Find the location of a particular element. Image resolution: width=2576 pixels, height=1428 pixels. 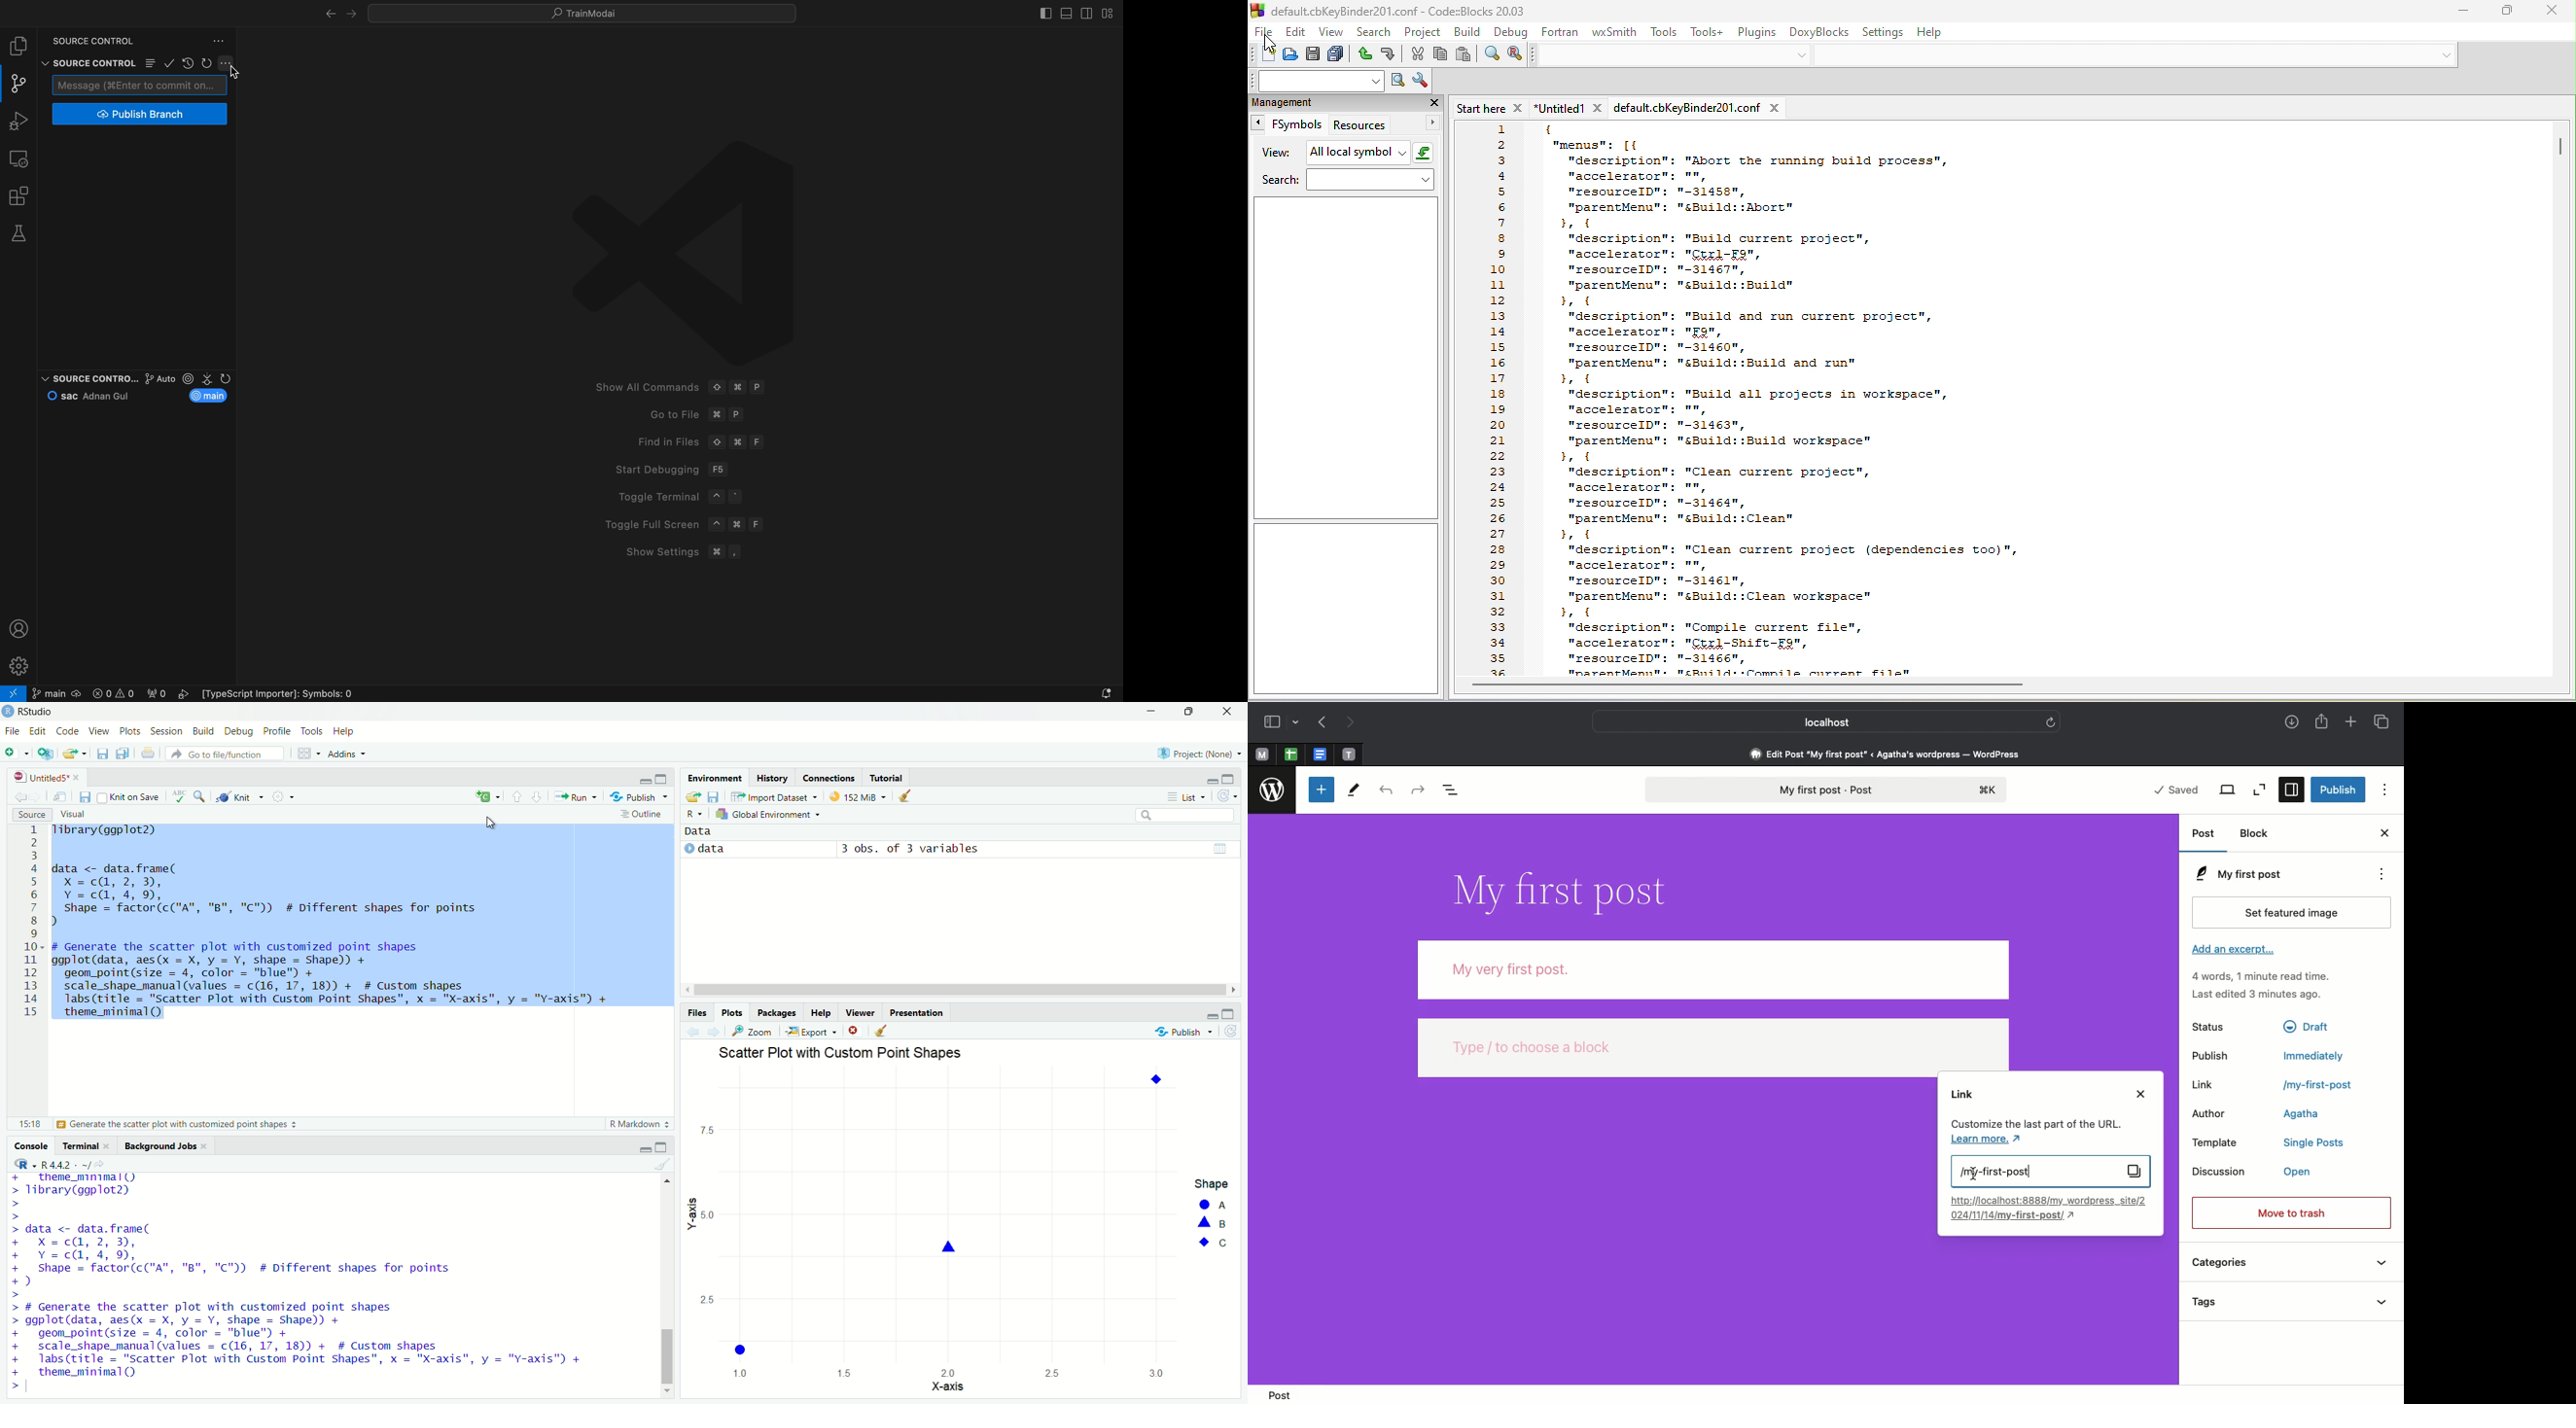

R is located at coordinates (24, 1164).